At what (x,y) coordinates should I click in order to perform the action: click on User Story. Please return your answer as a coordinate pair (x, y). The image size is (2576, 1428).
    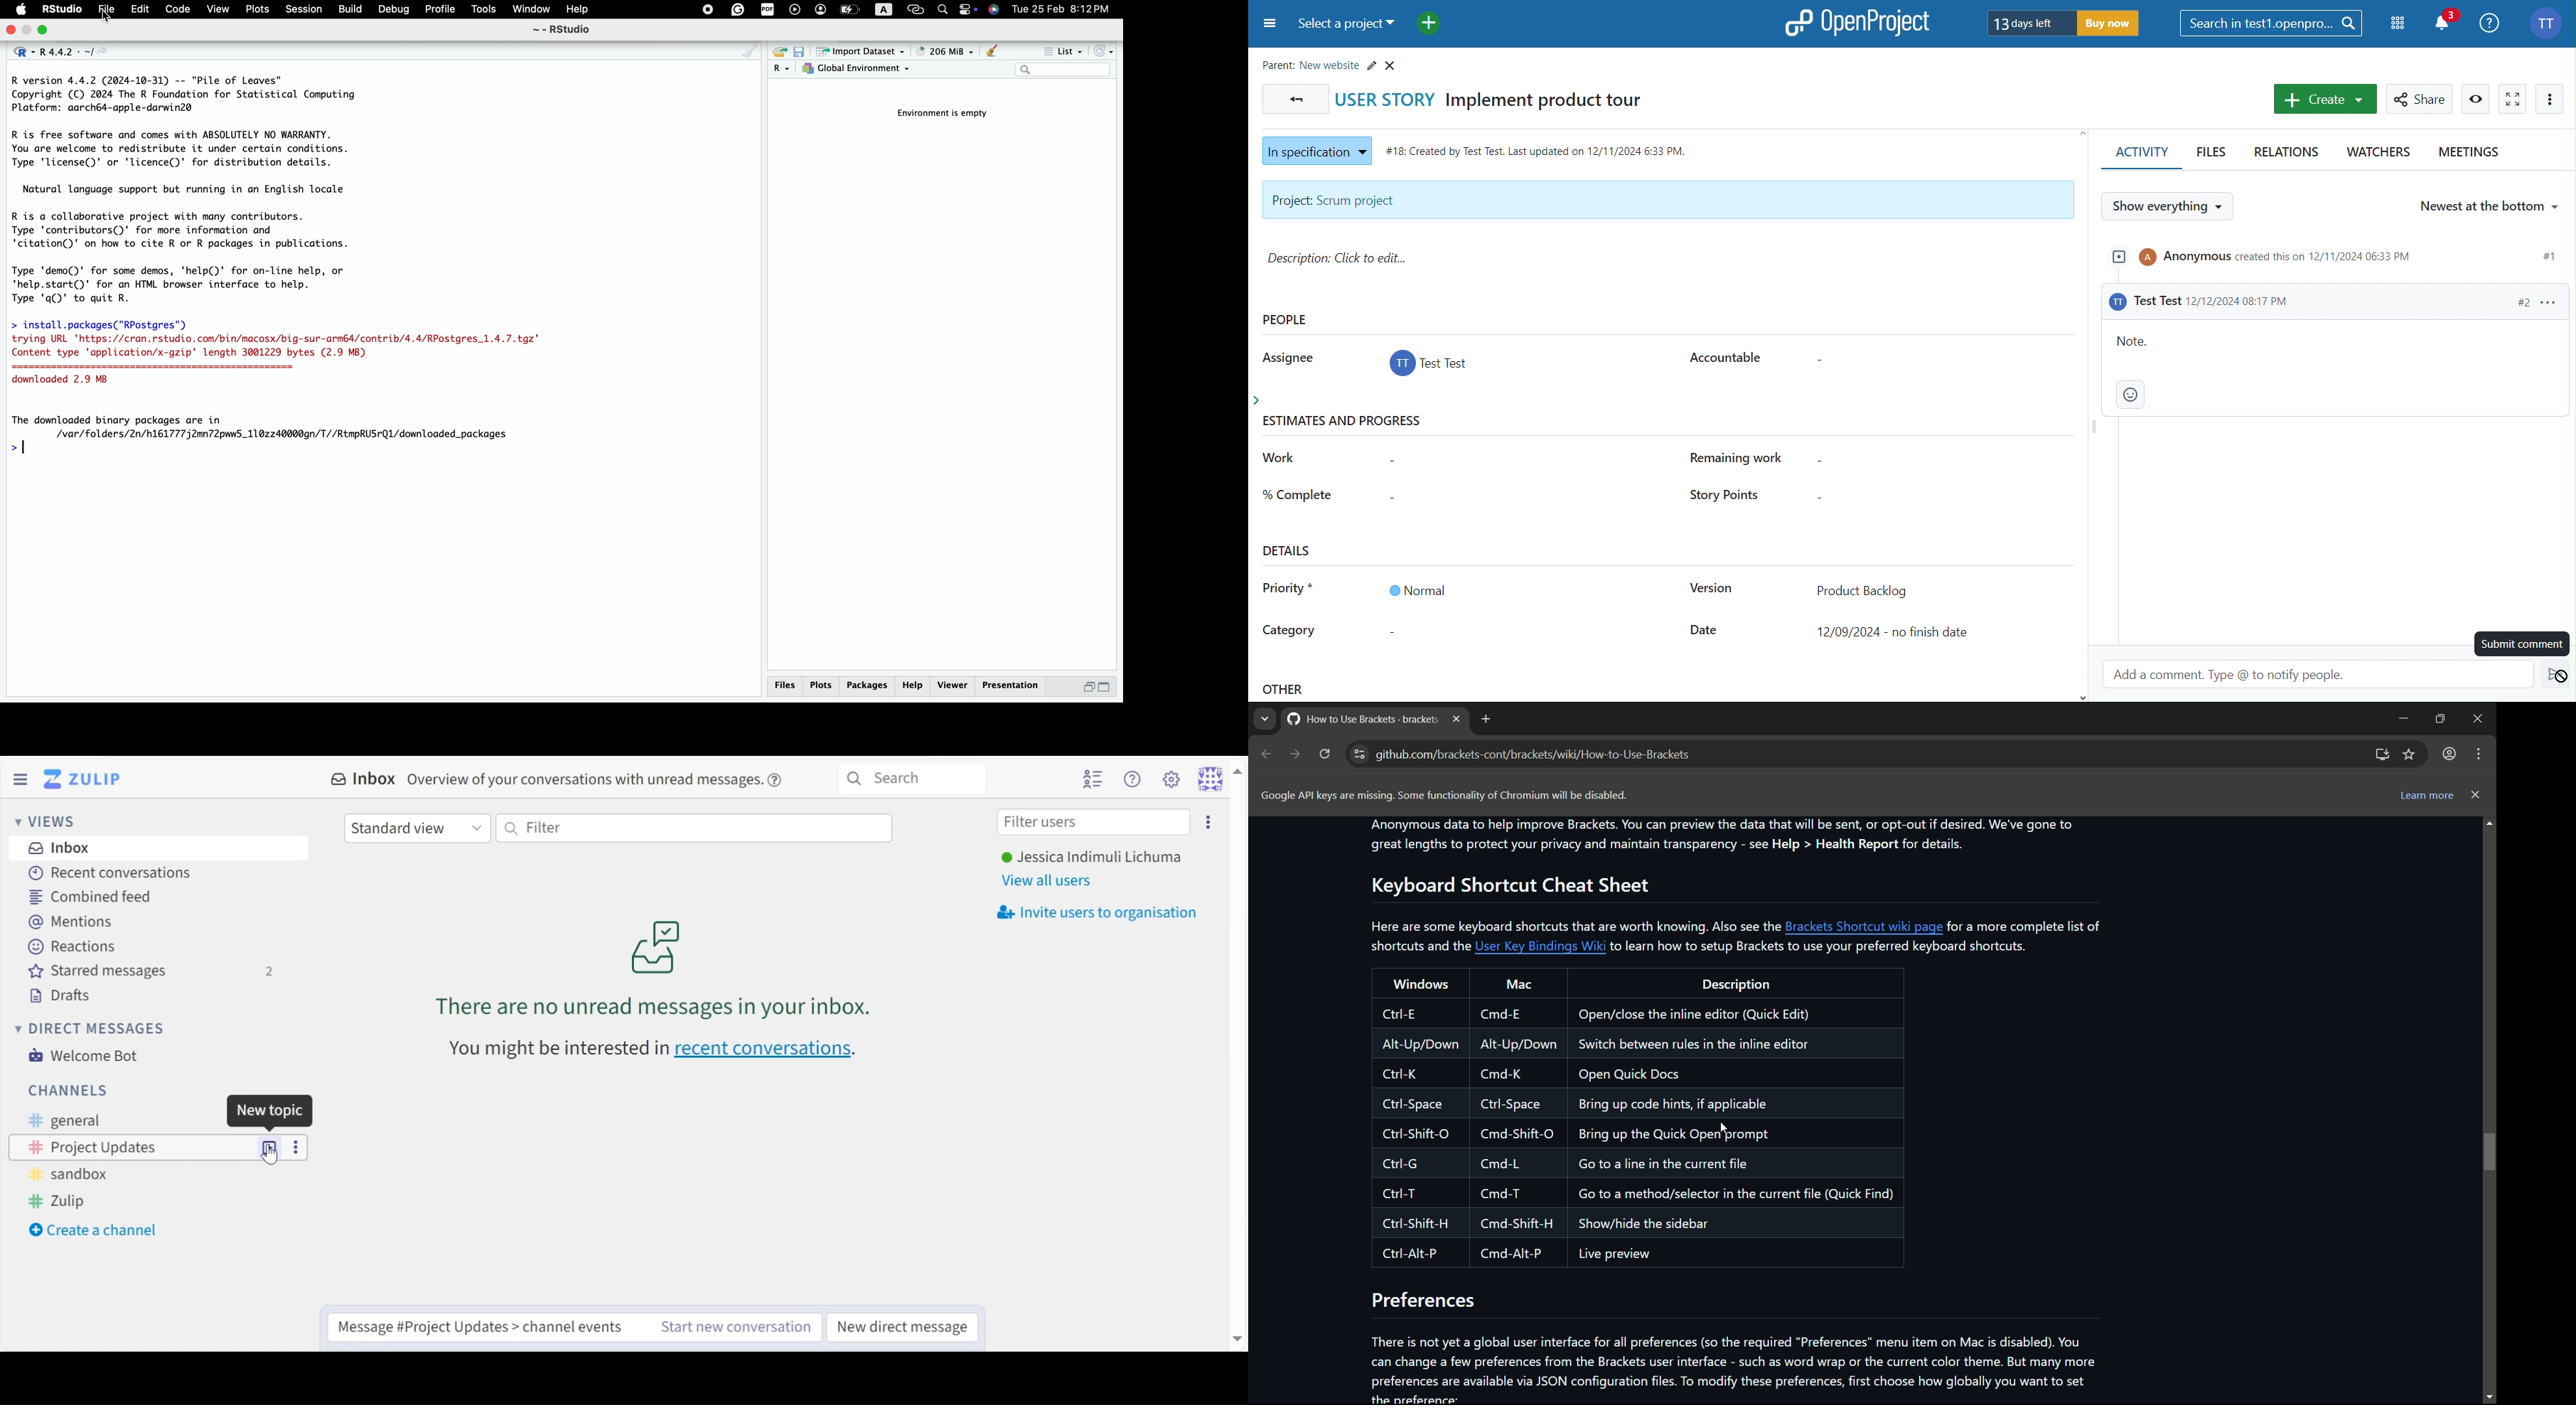
    Looking at the image, I should click on (1498, 98).